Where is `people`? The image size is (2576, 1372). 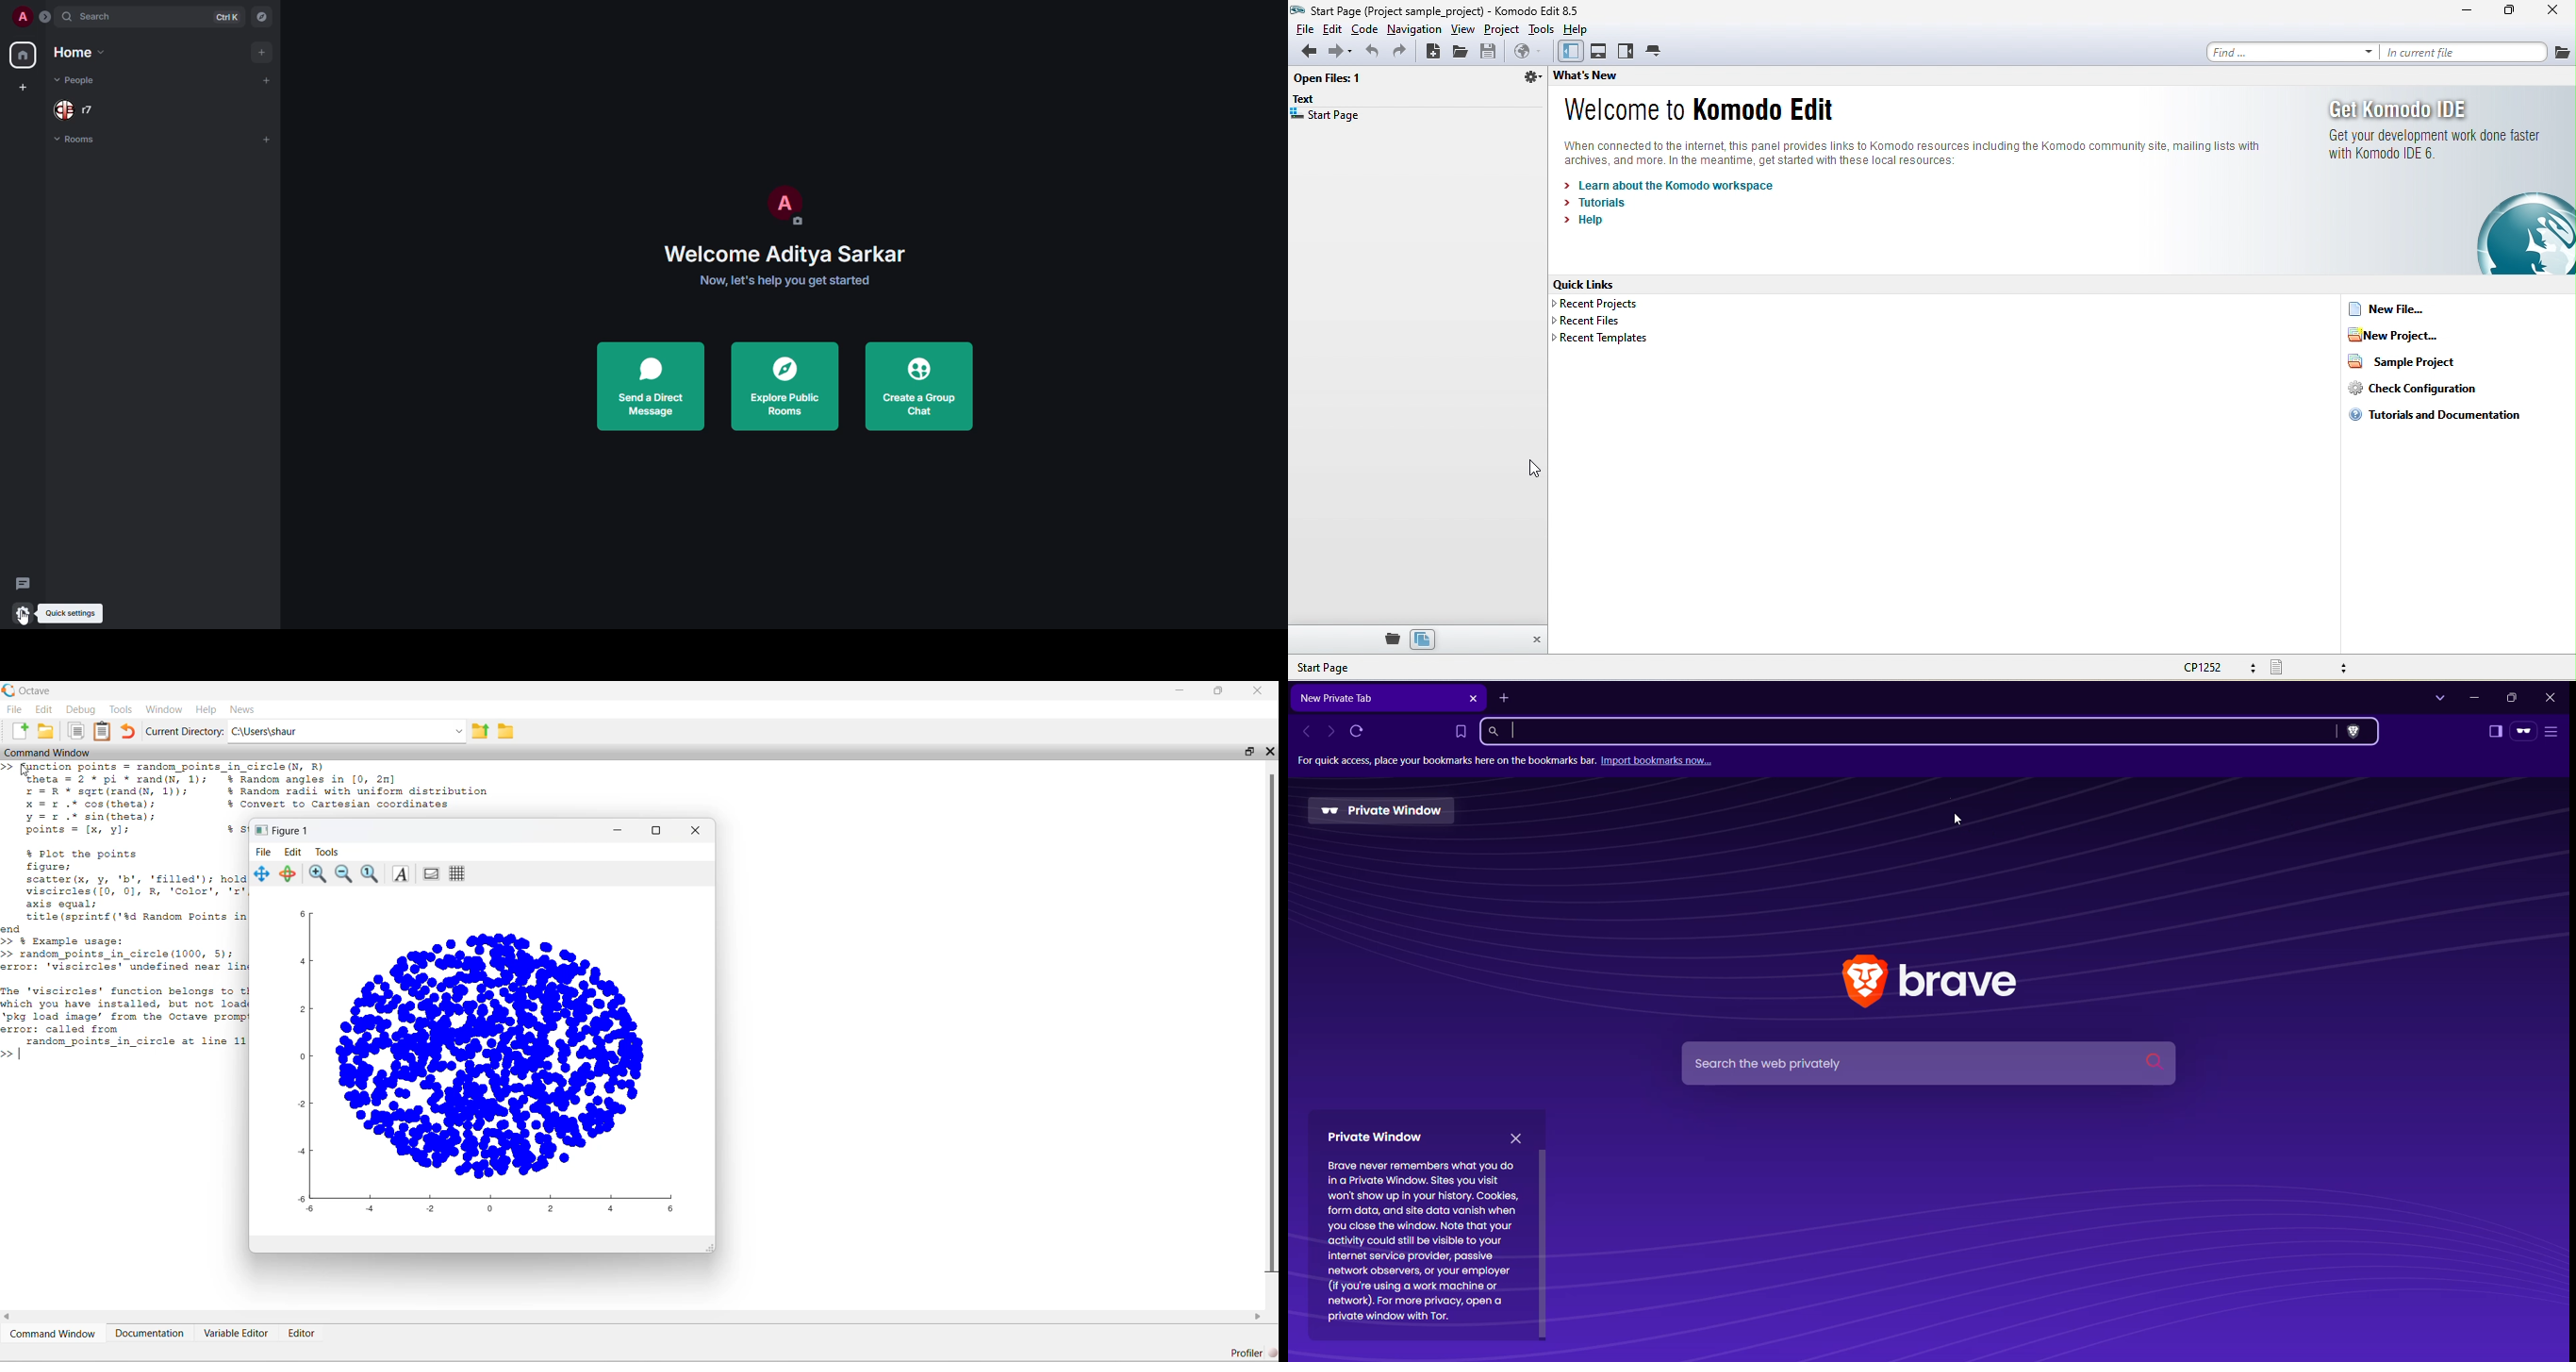 people is located at coordinates (77, 109).